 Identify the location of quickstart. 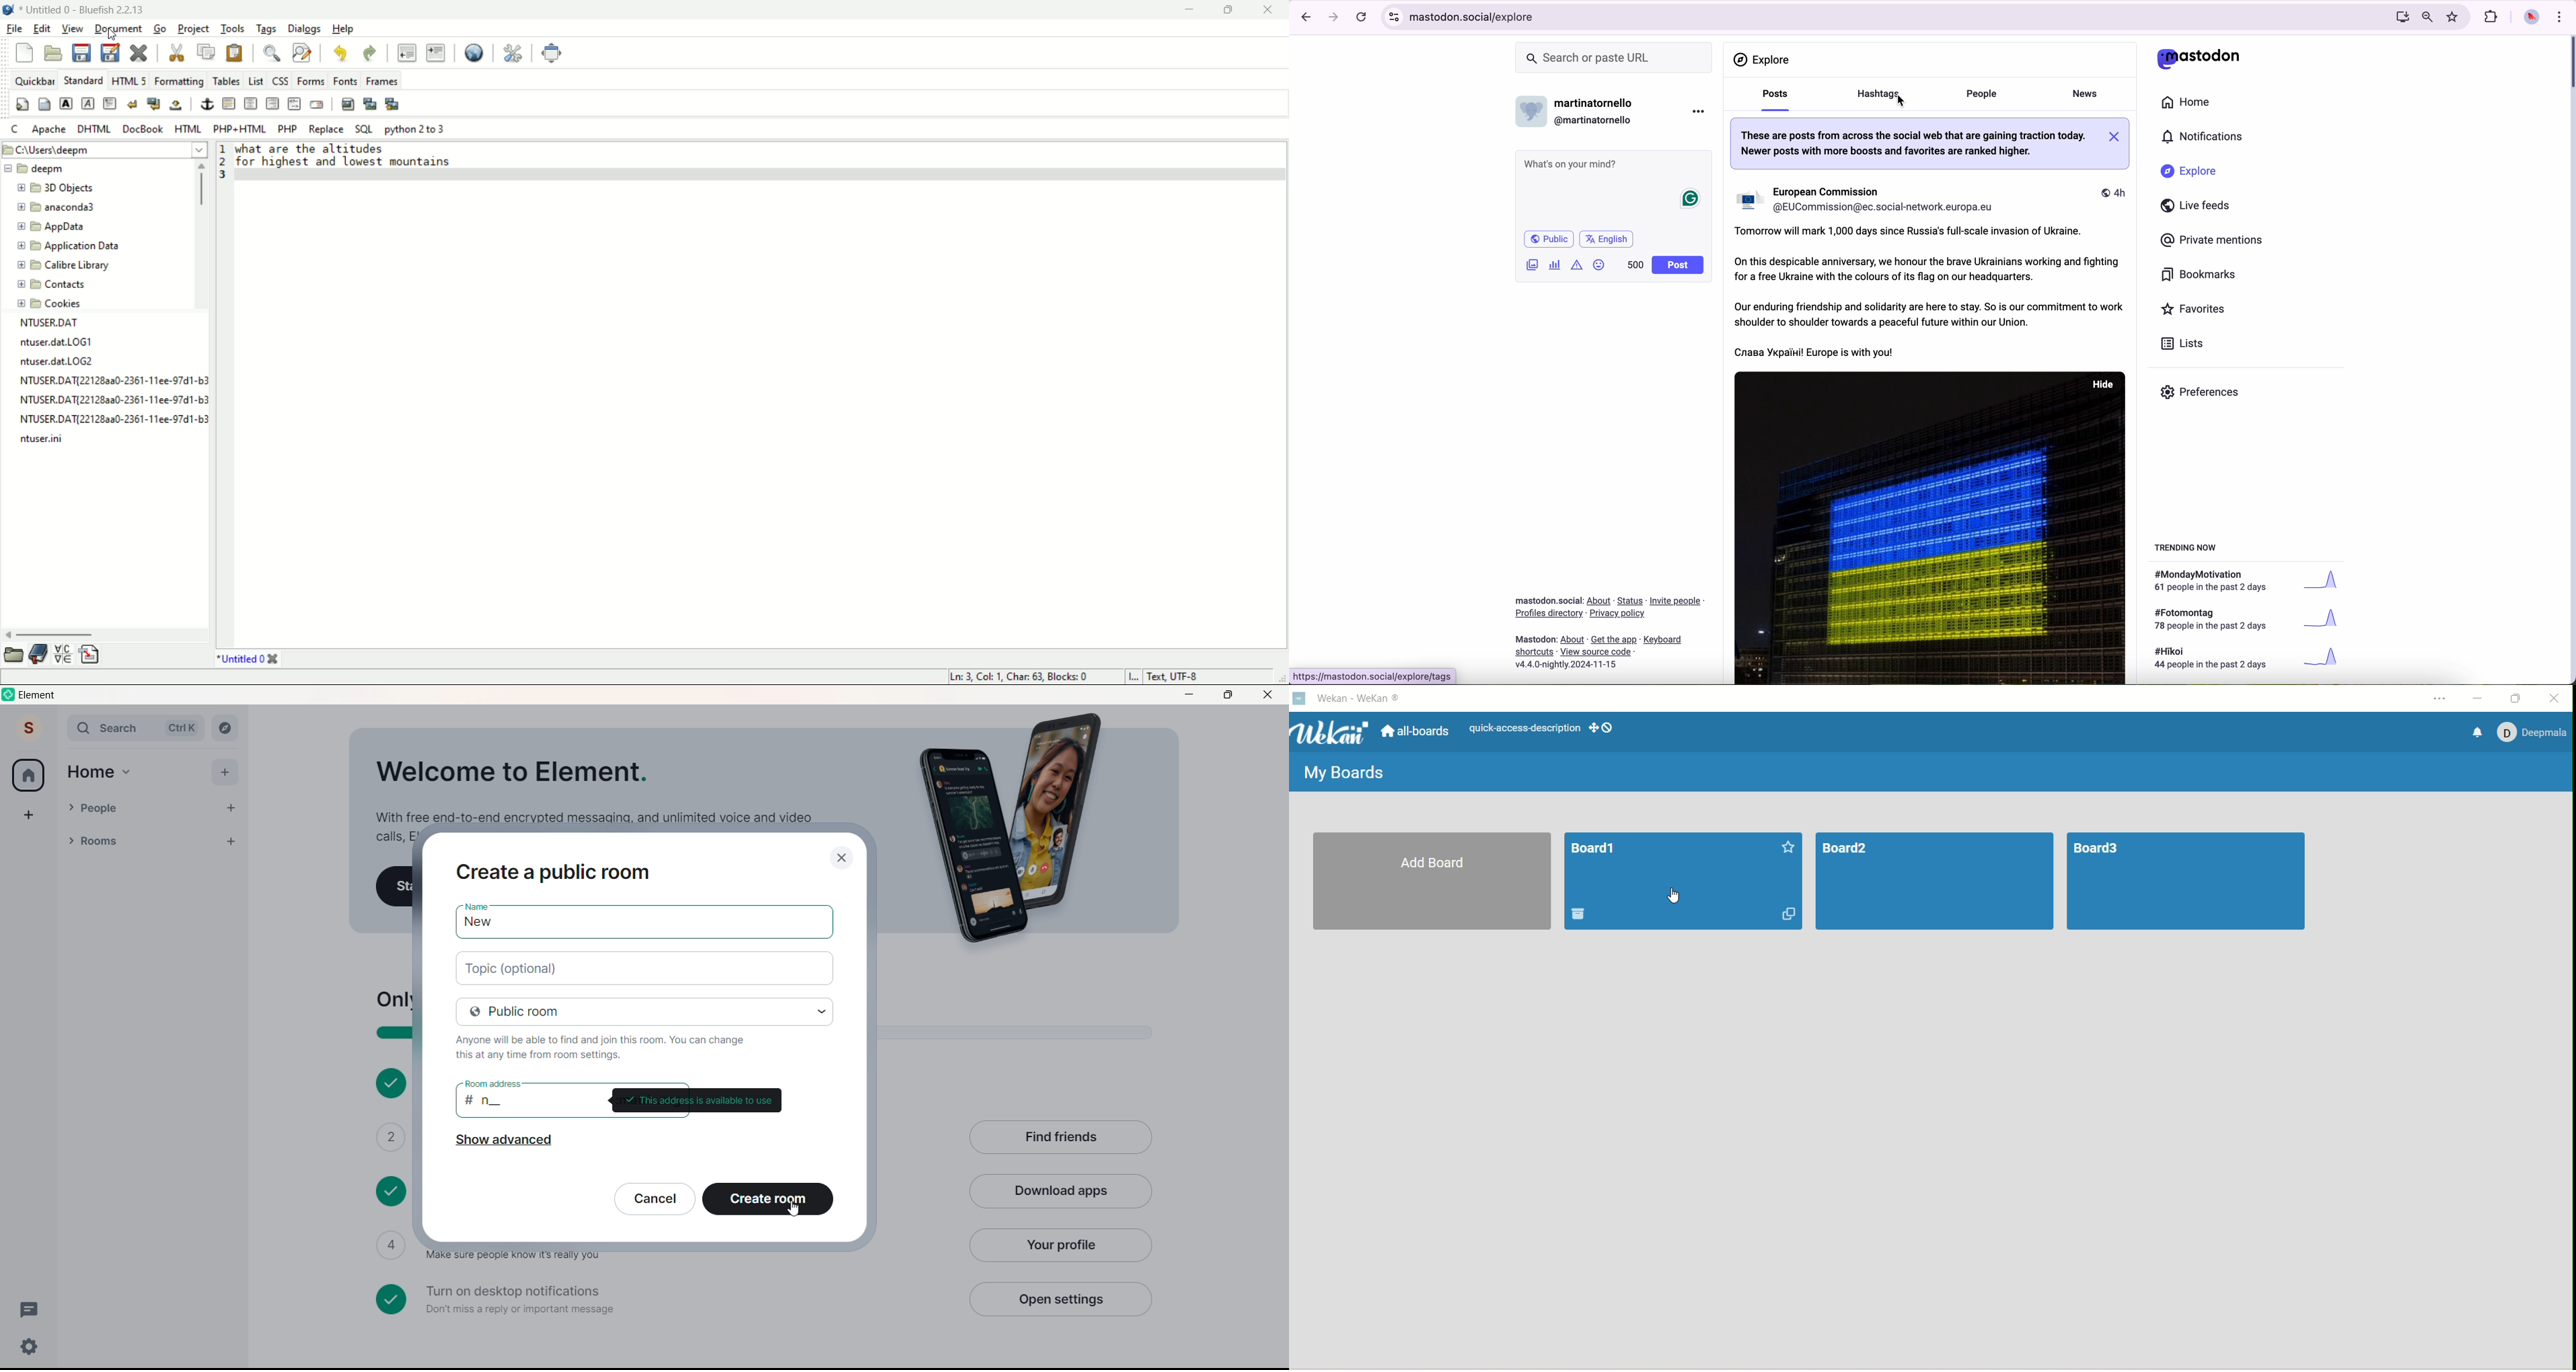
(23, 105).